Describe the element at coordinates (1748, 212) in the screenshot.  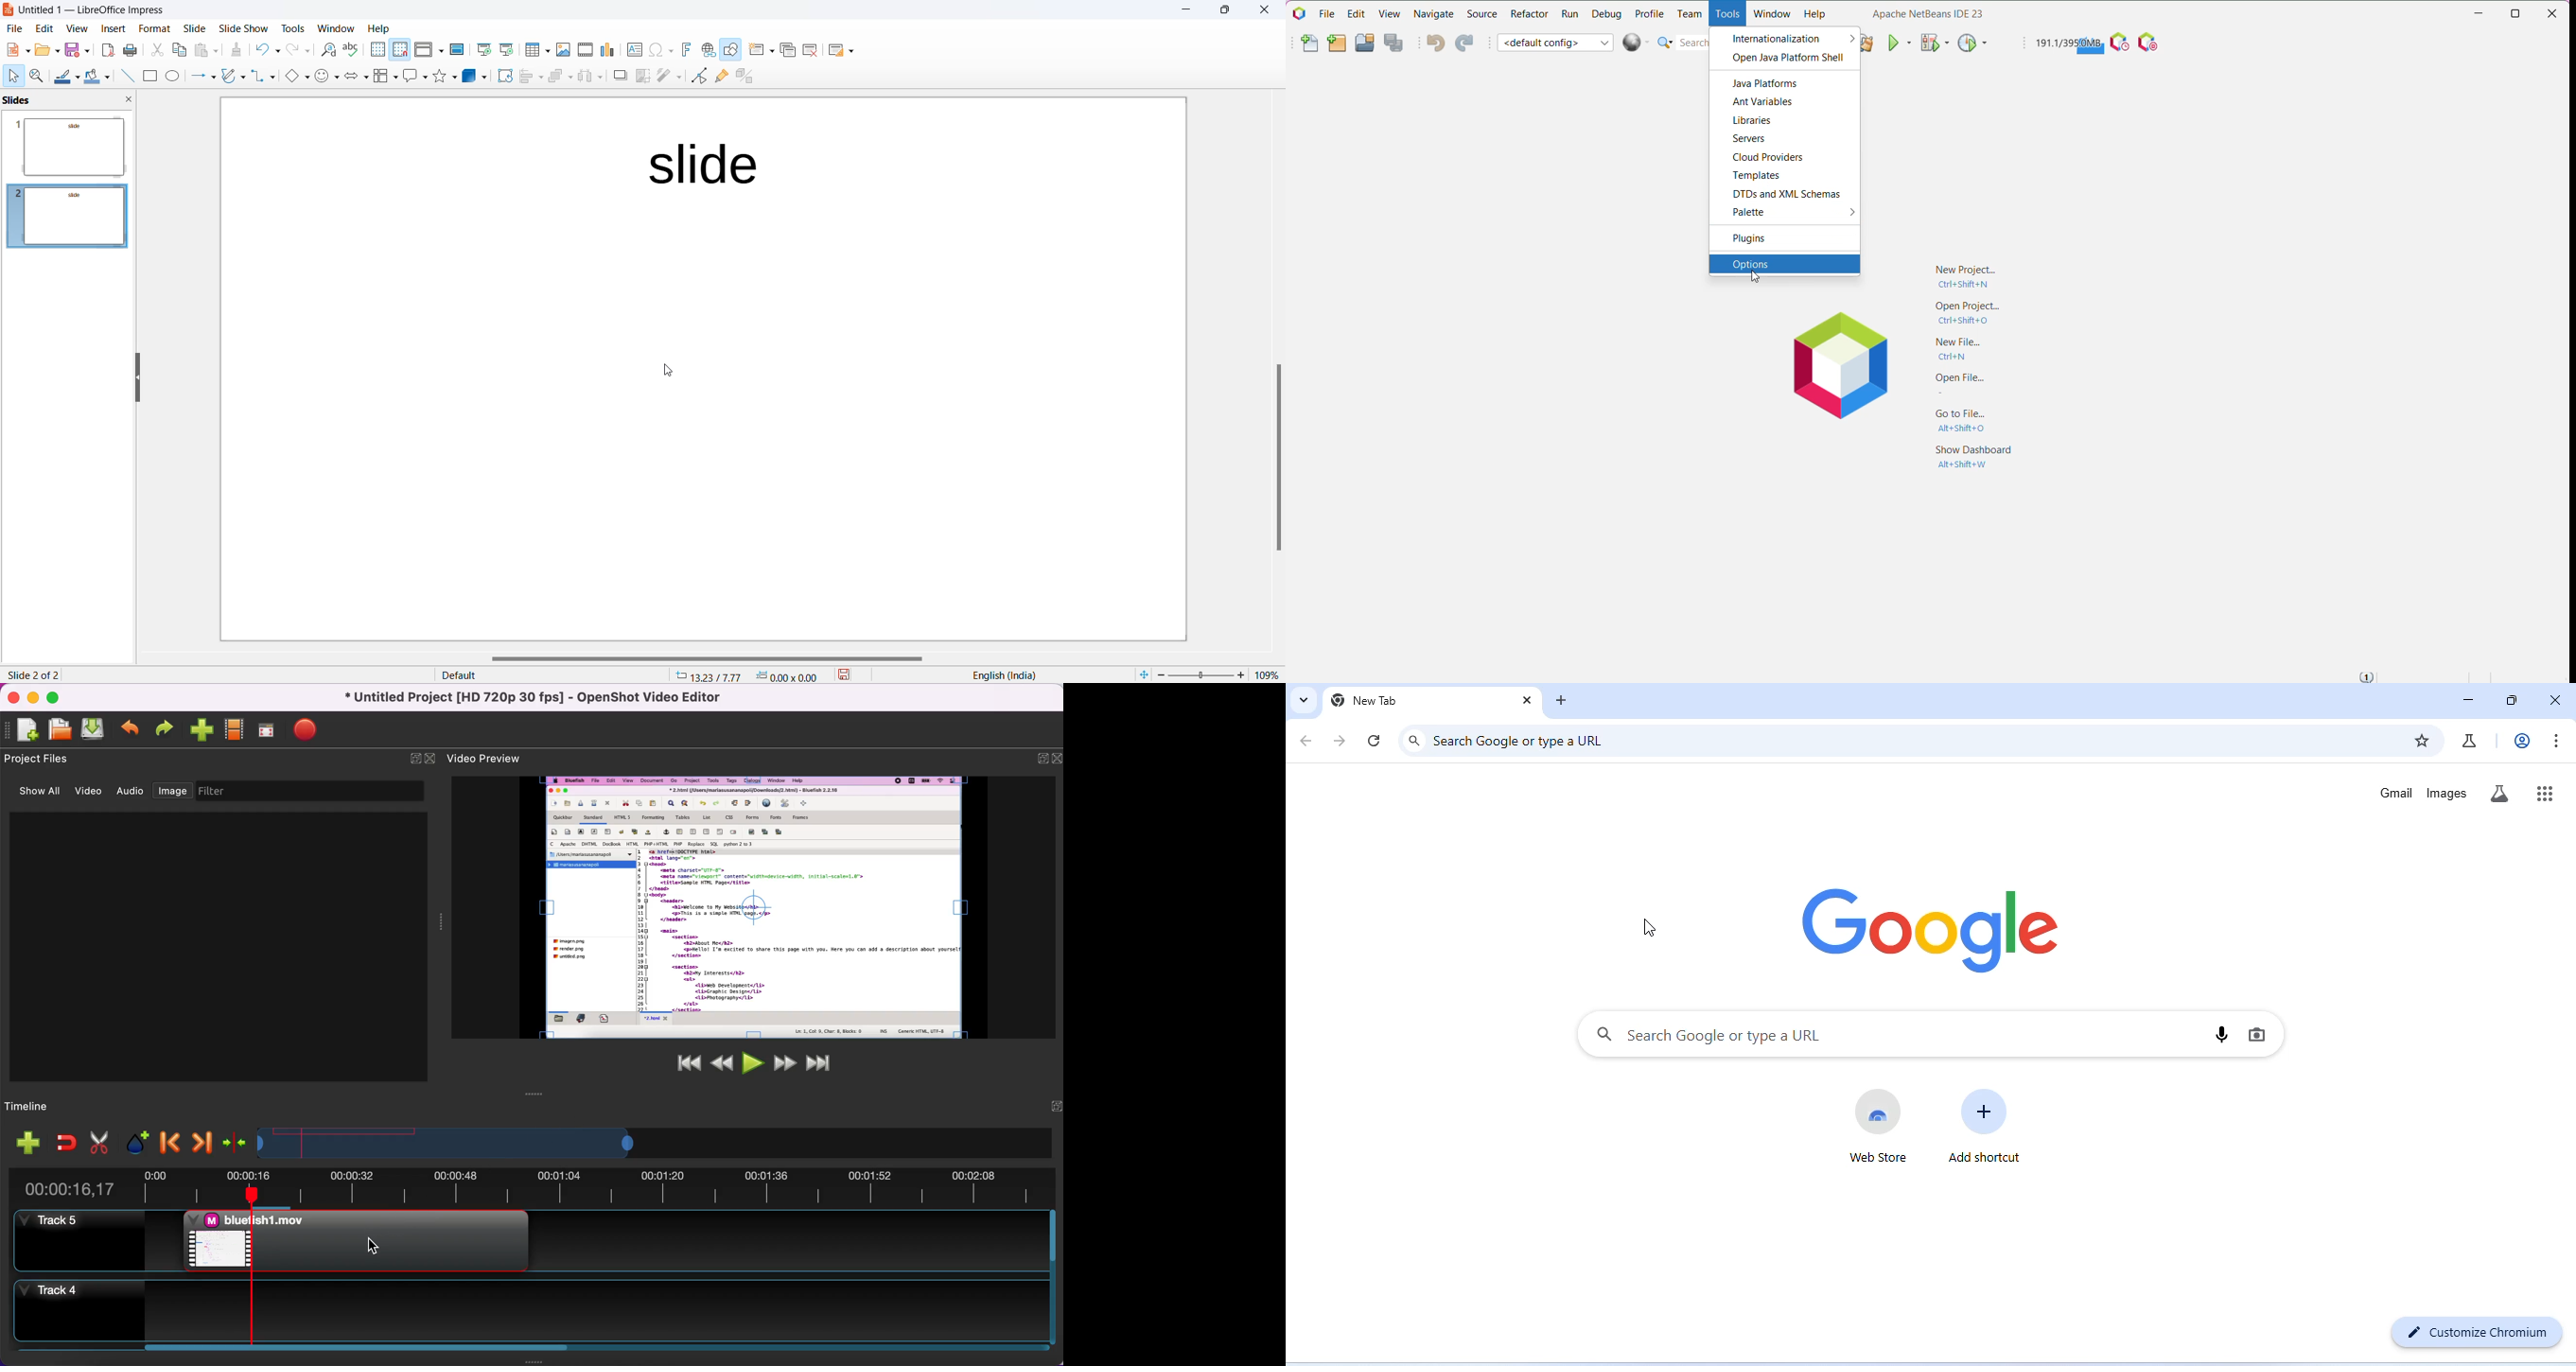
I see `Palette` at that location.